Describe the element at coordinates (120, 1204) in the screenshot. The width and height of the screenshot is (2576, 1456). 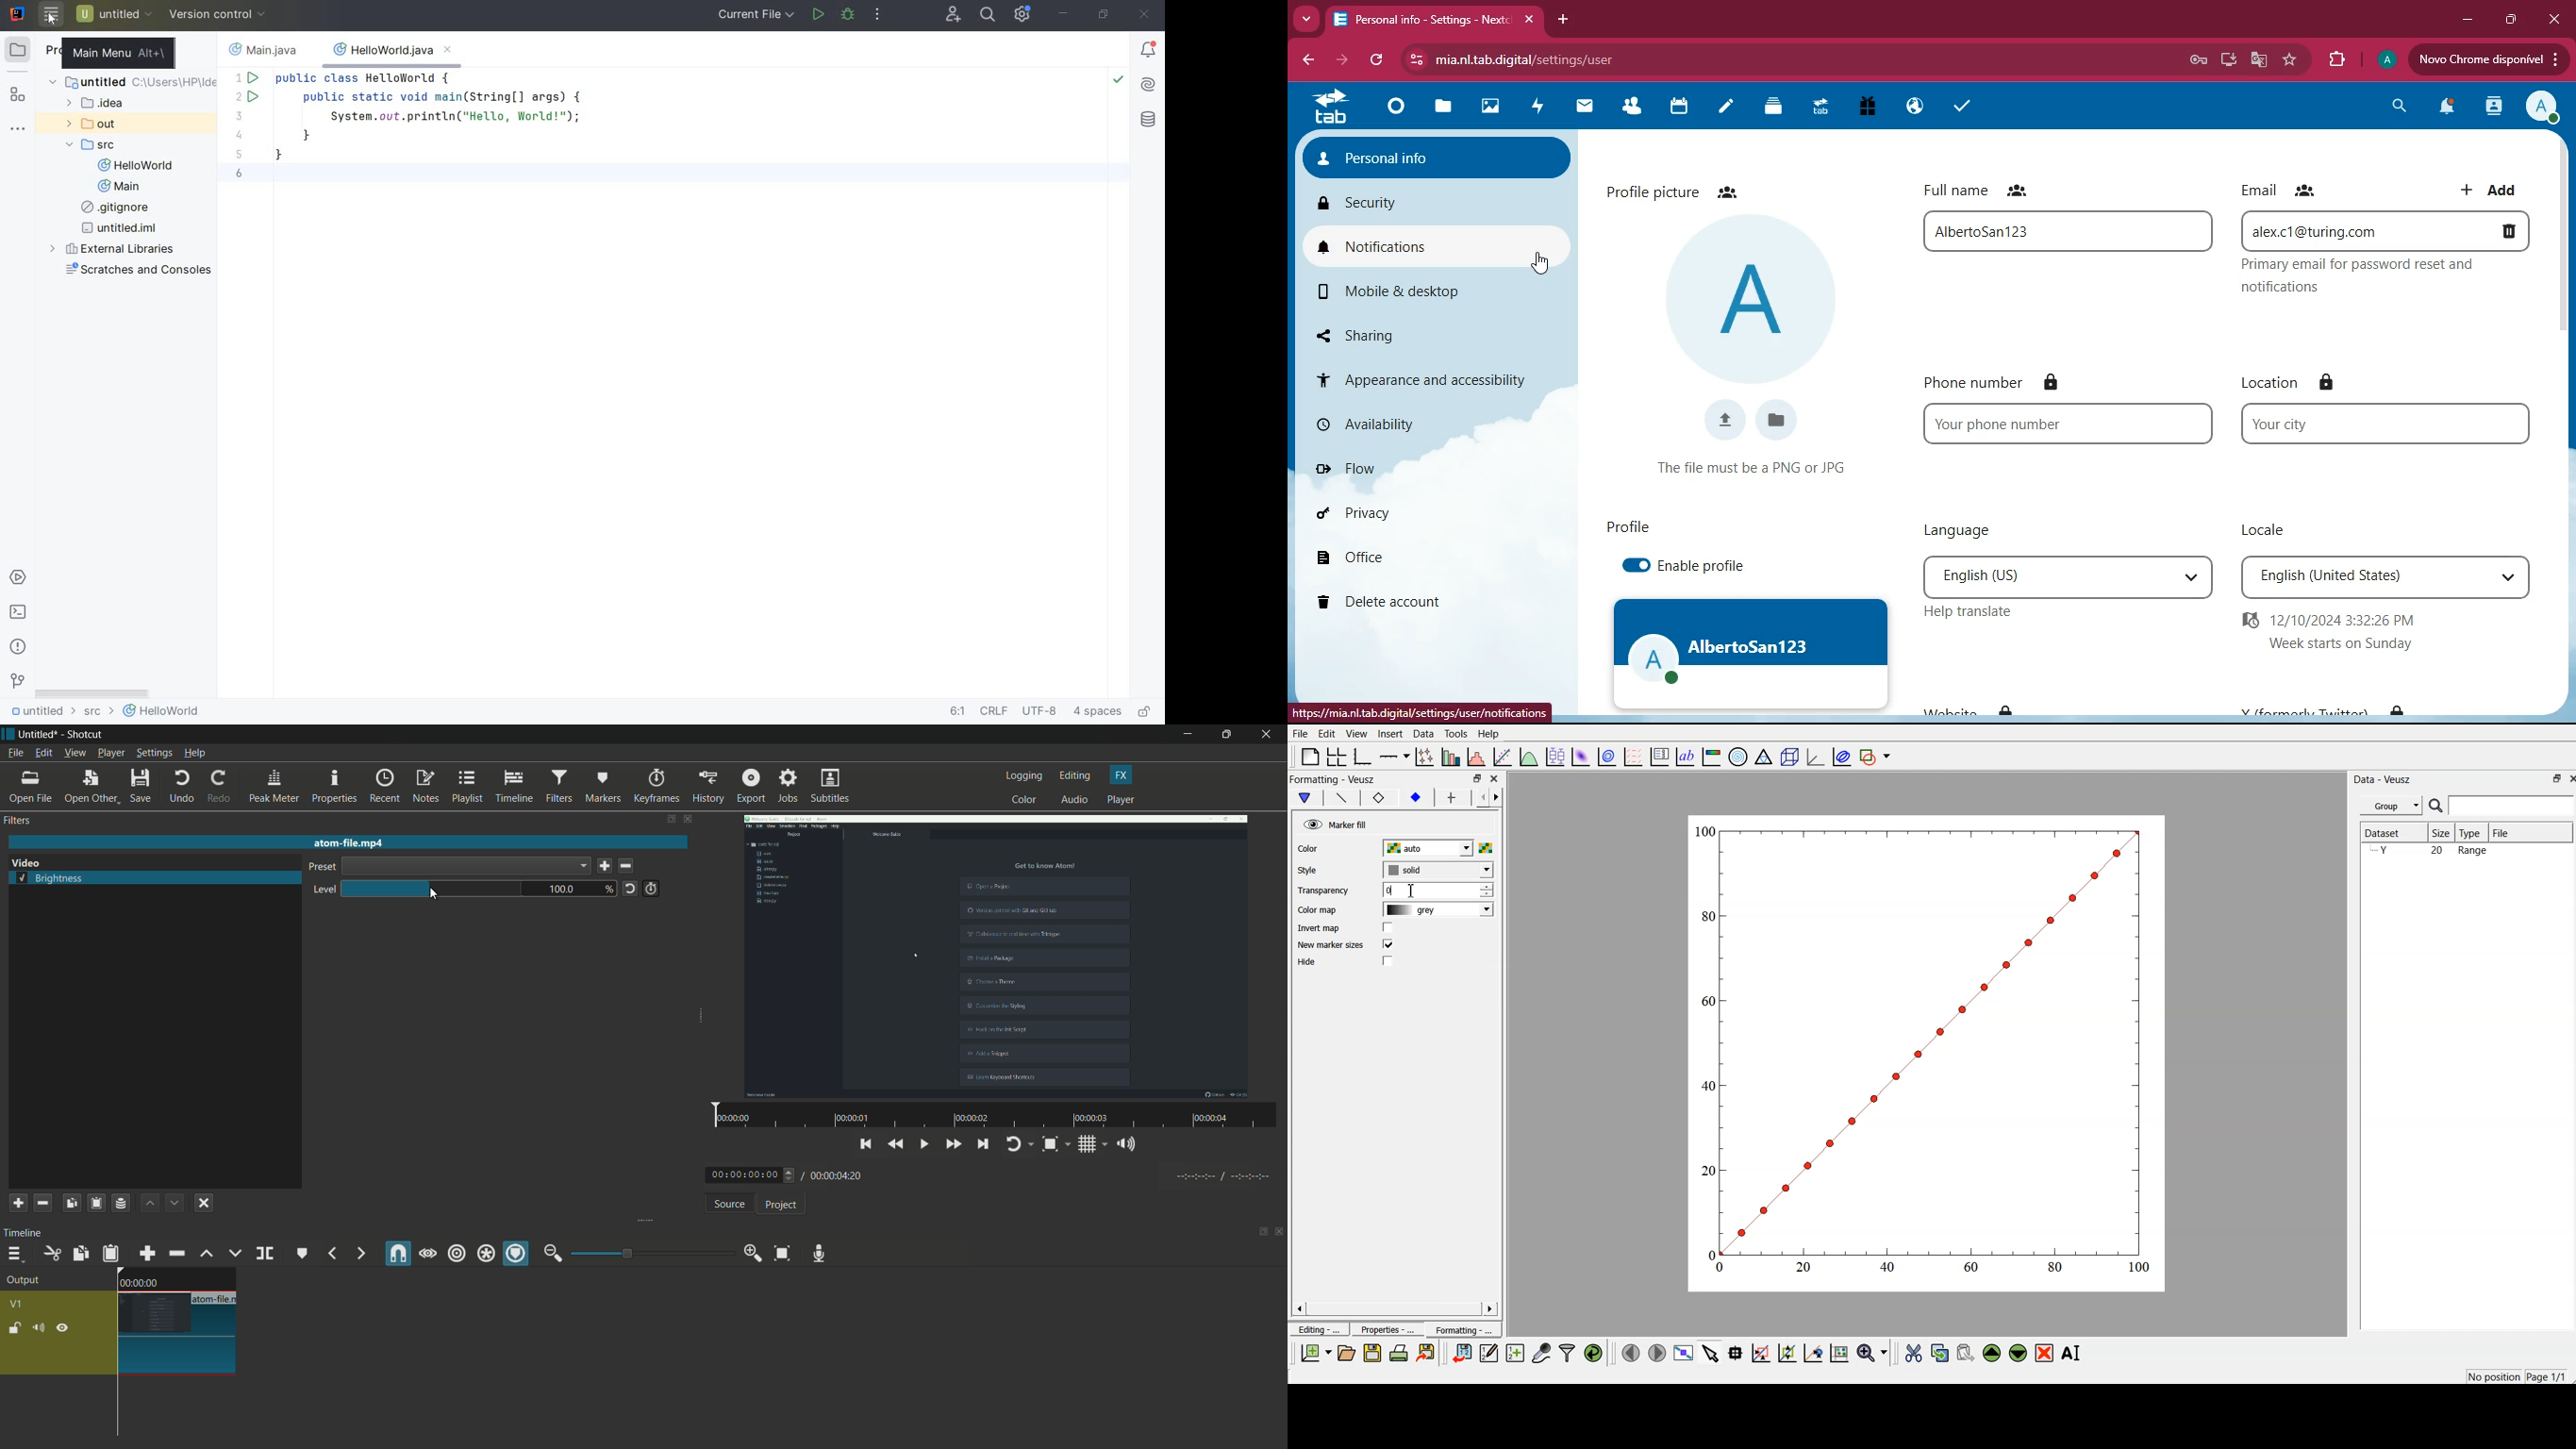
I see `save a filter set` at that location.